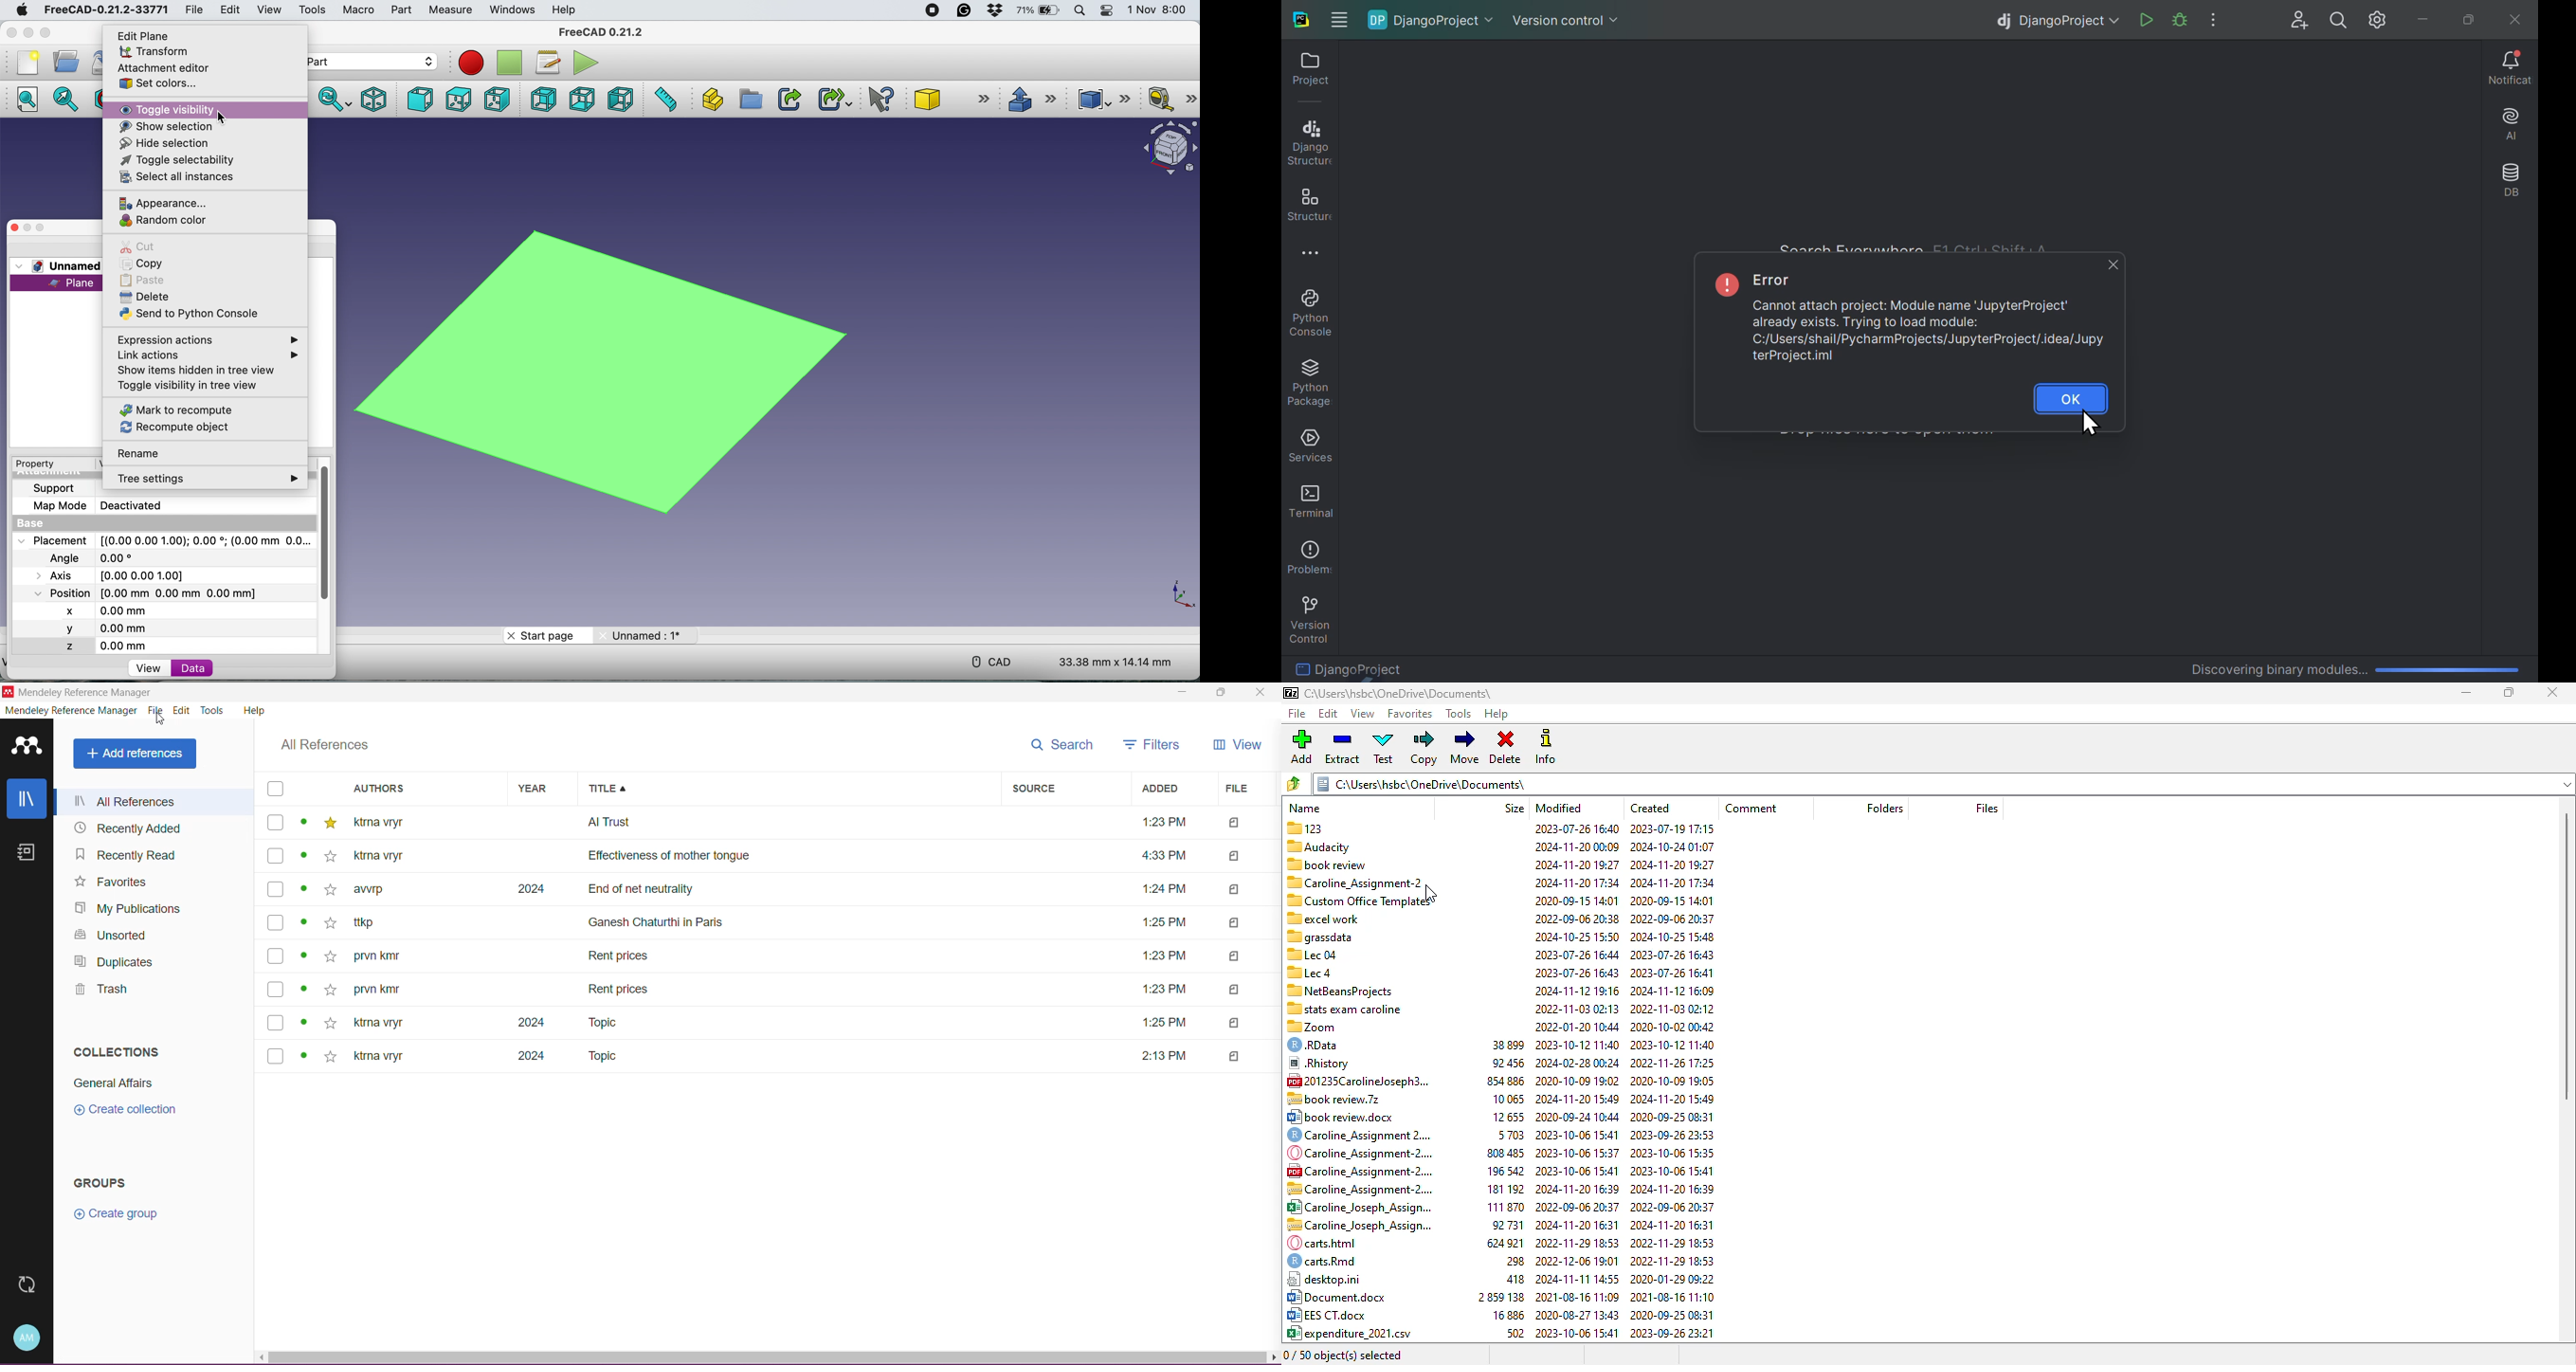 The height and width of the screenshot is (1372, 2576). Describe the element at coordinates (1922, 350) in the screenshot. I see `Error File path` at that location.